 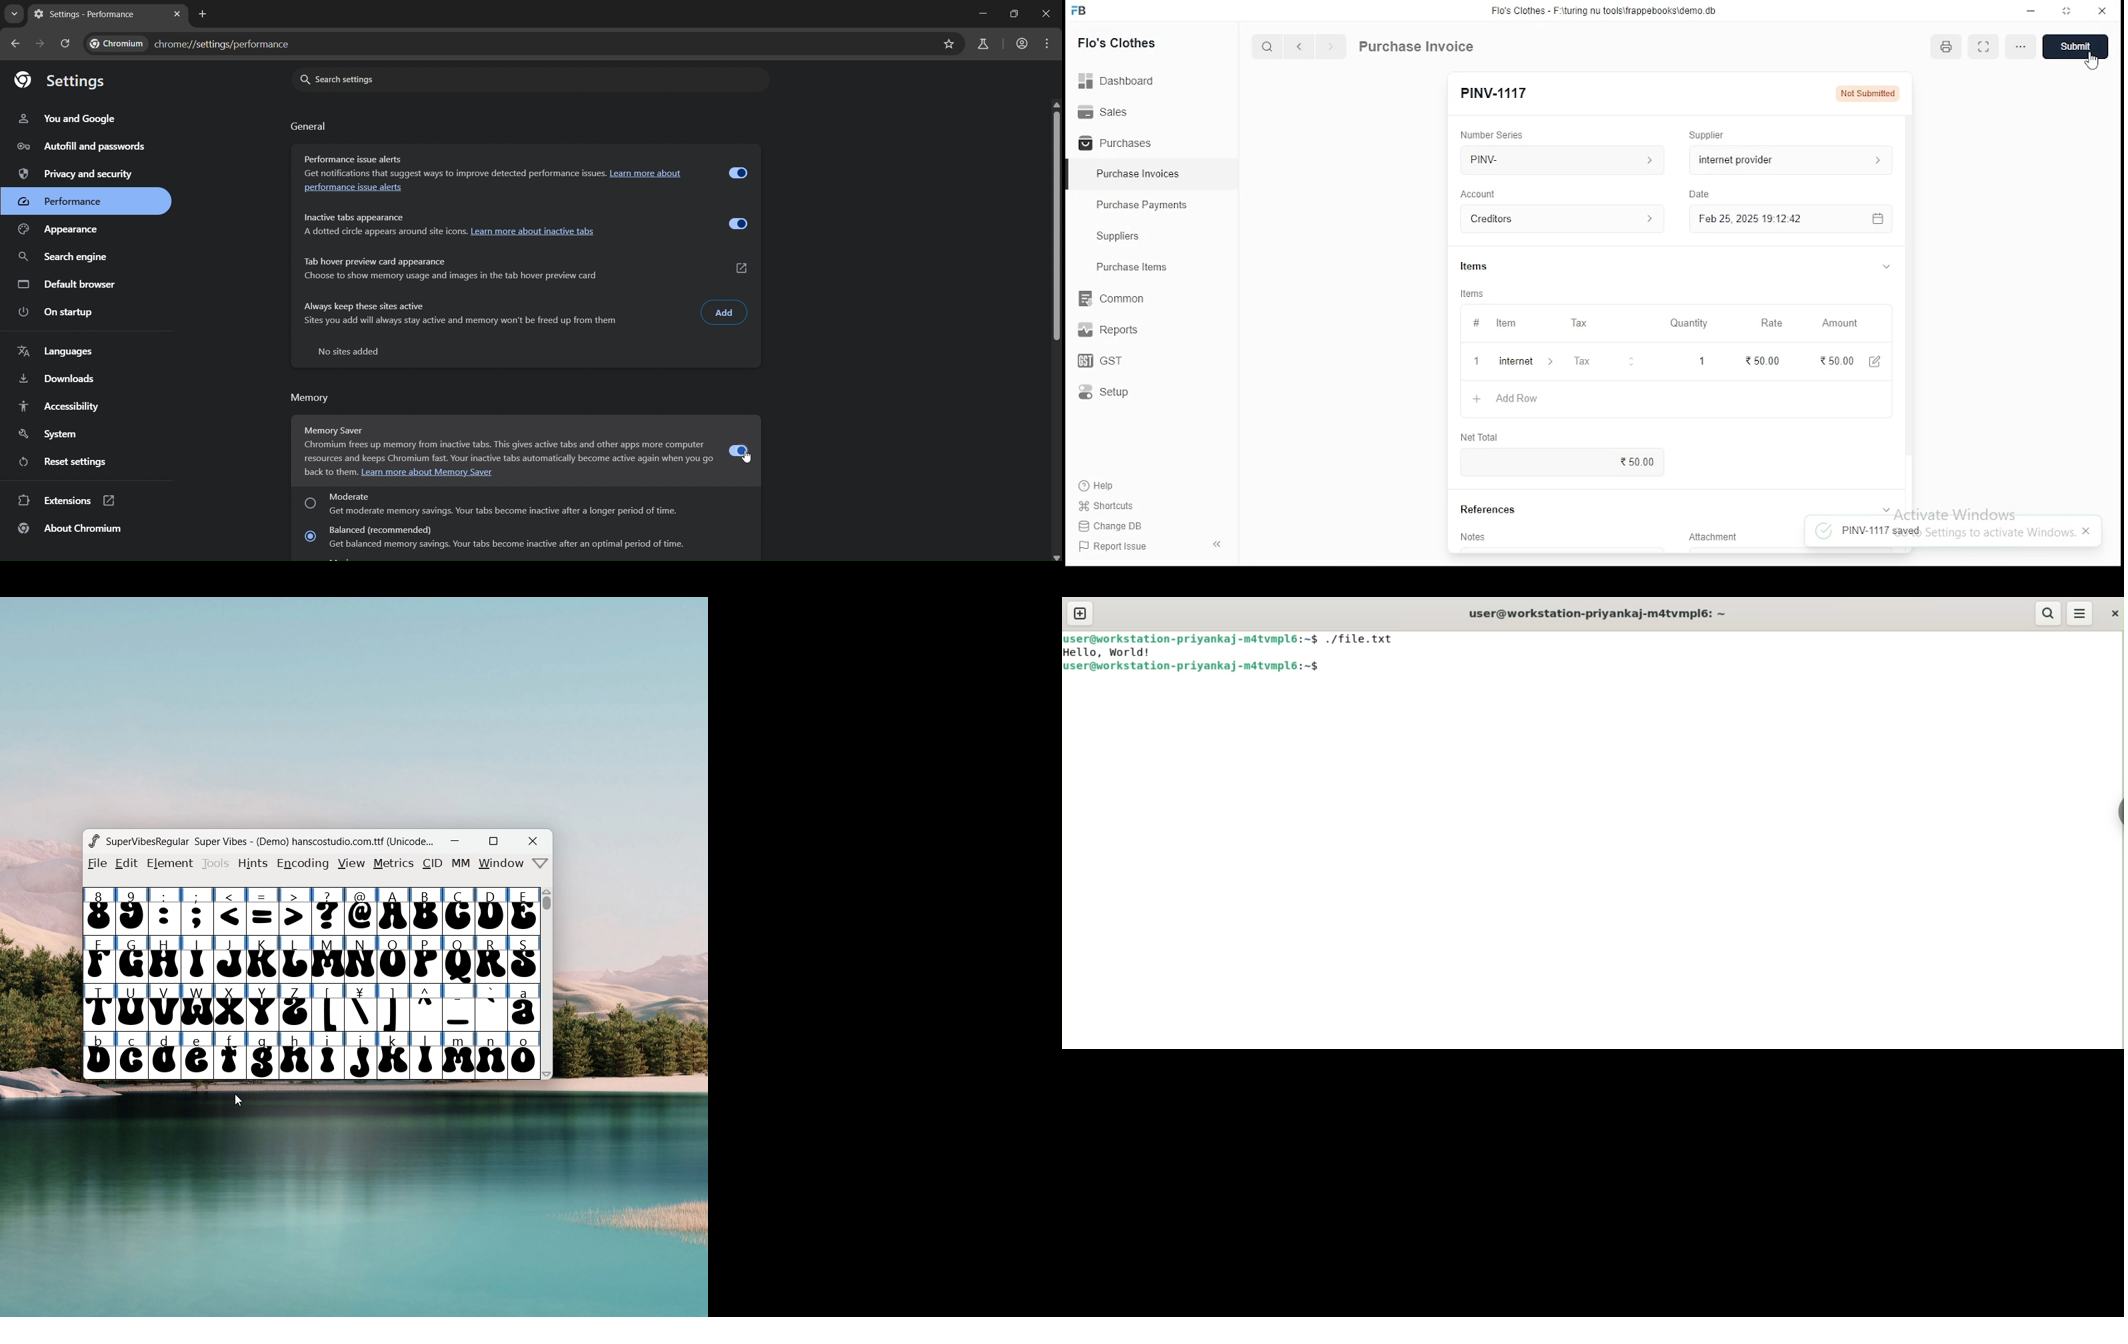 I want to click on #, so click(x=1476, y=324).